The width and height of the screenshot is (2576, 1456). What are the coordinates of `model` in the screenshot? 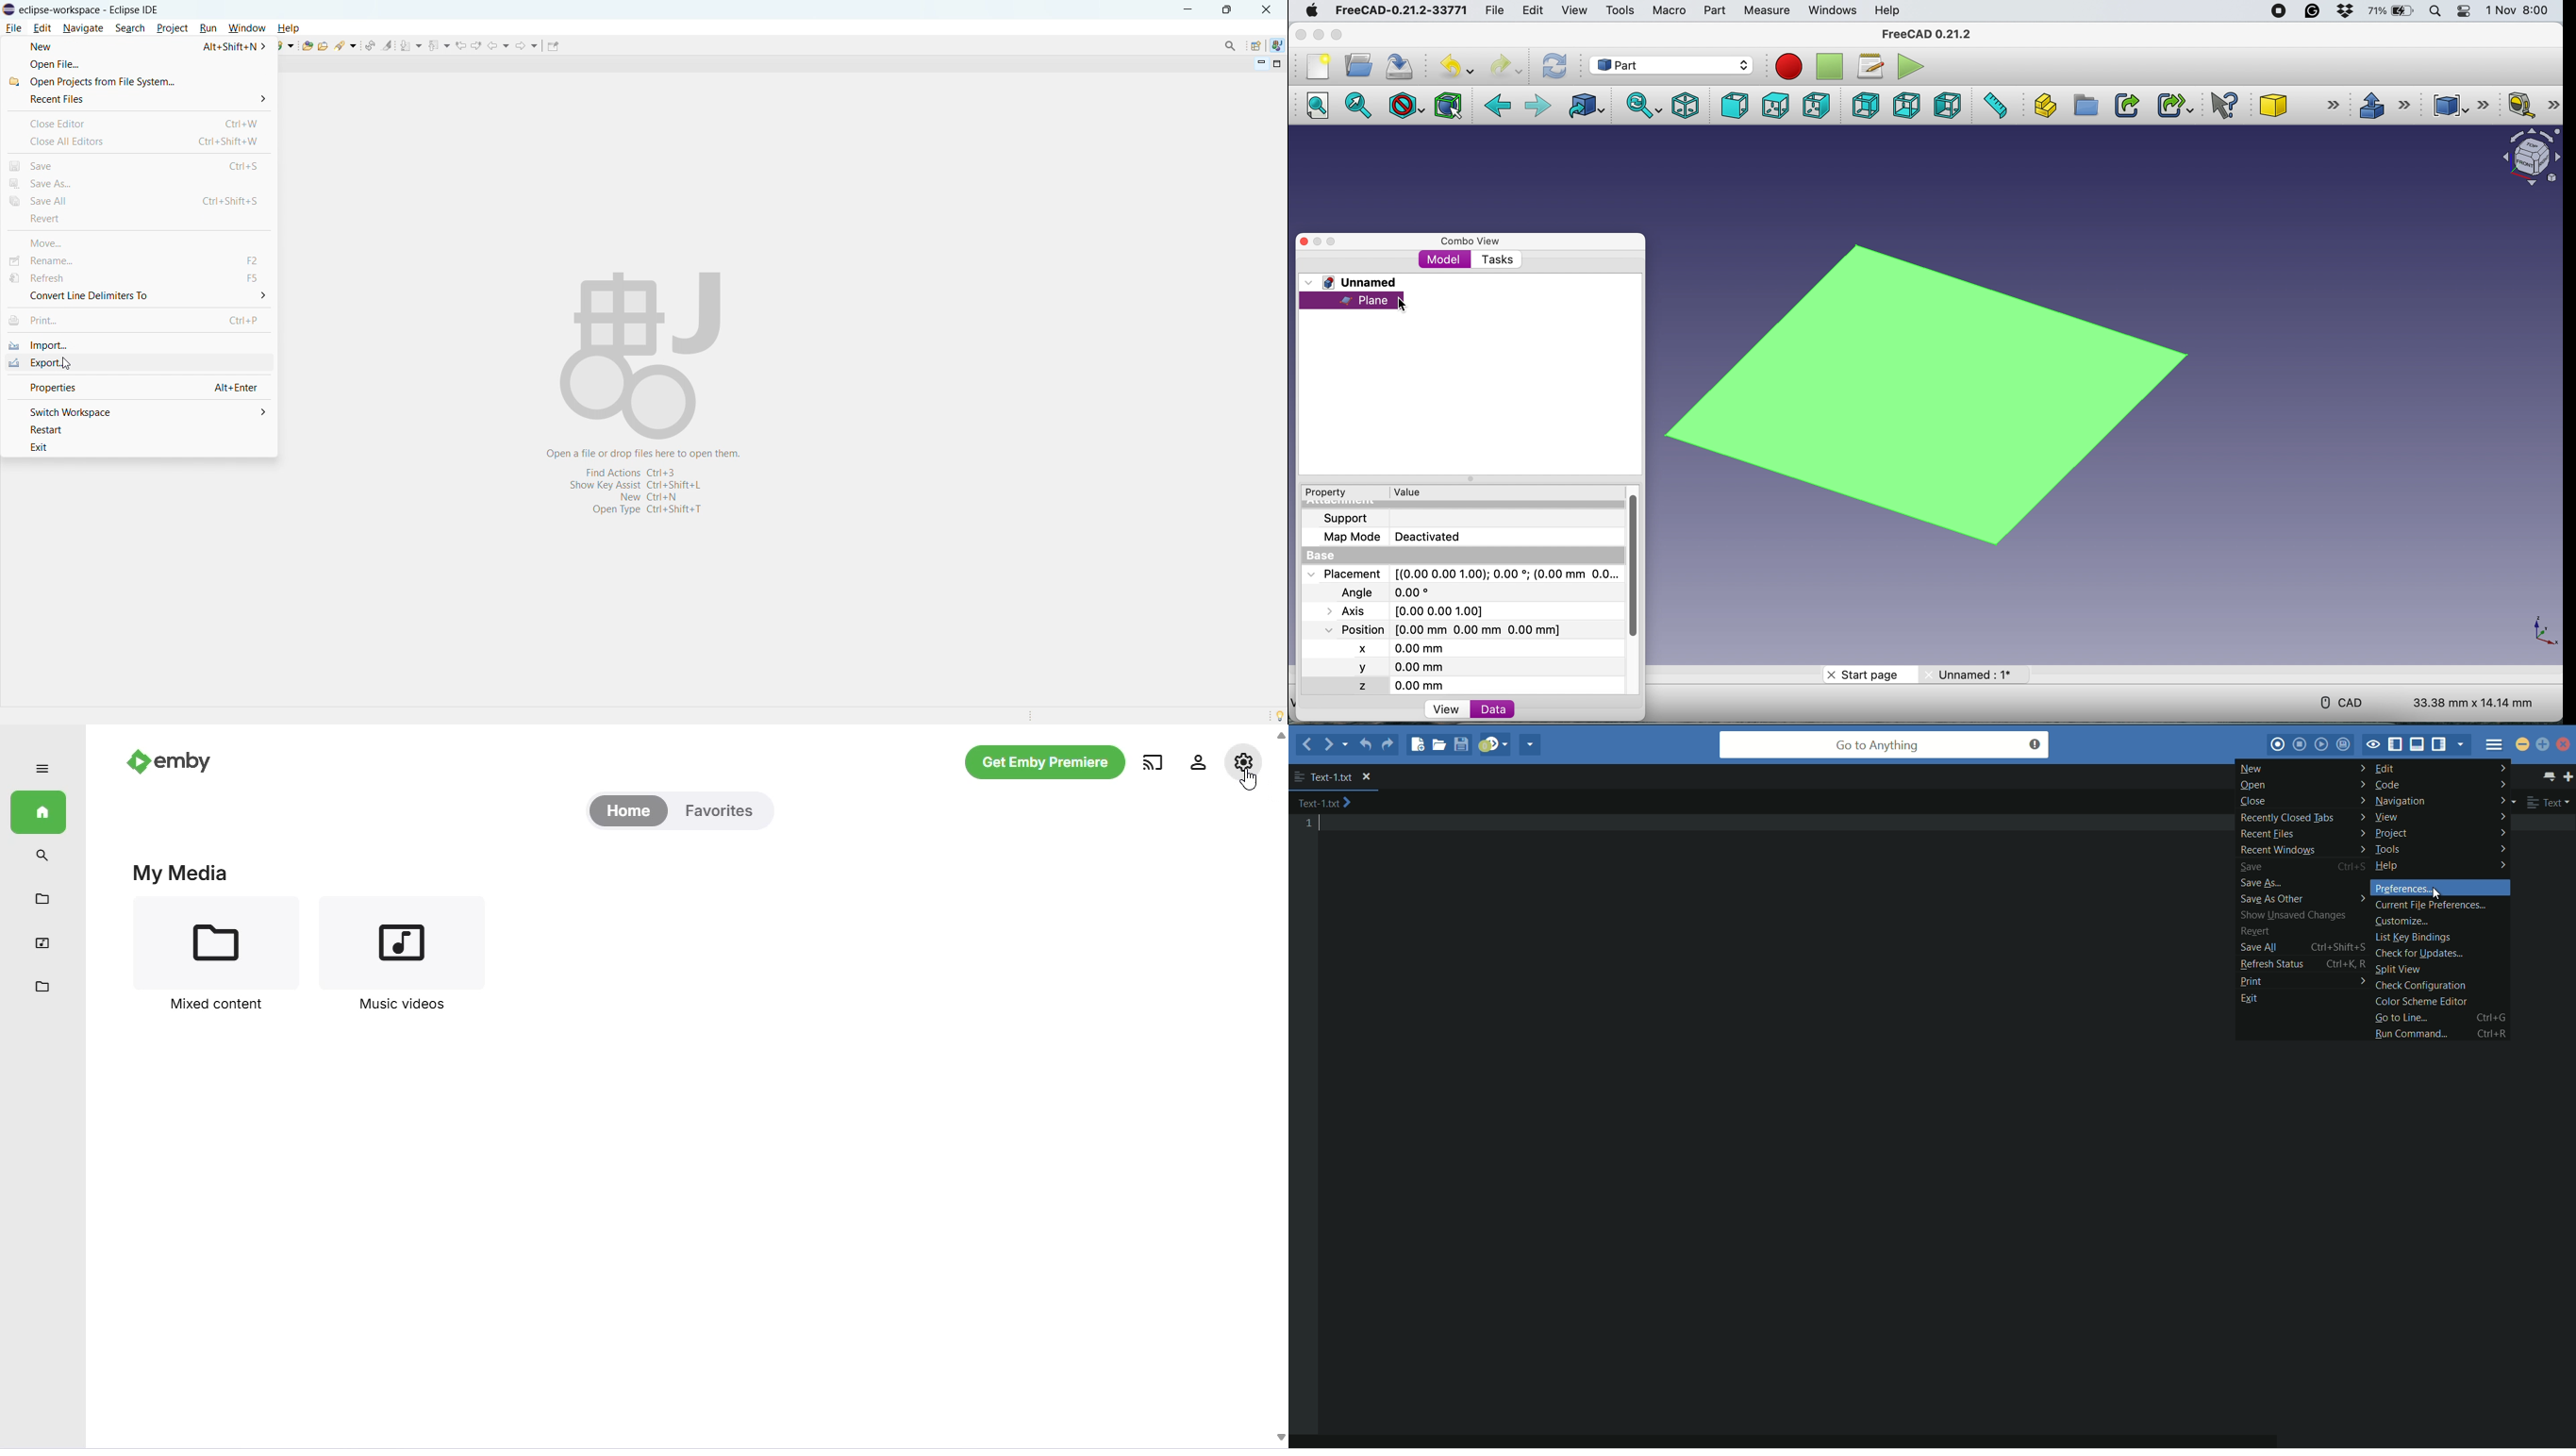 It's located at (1442, 259).